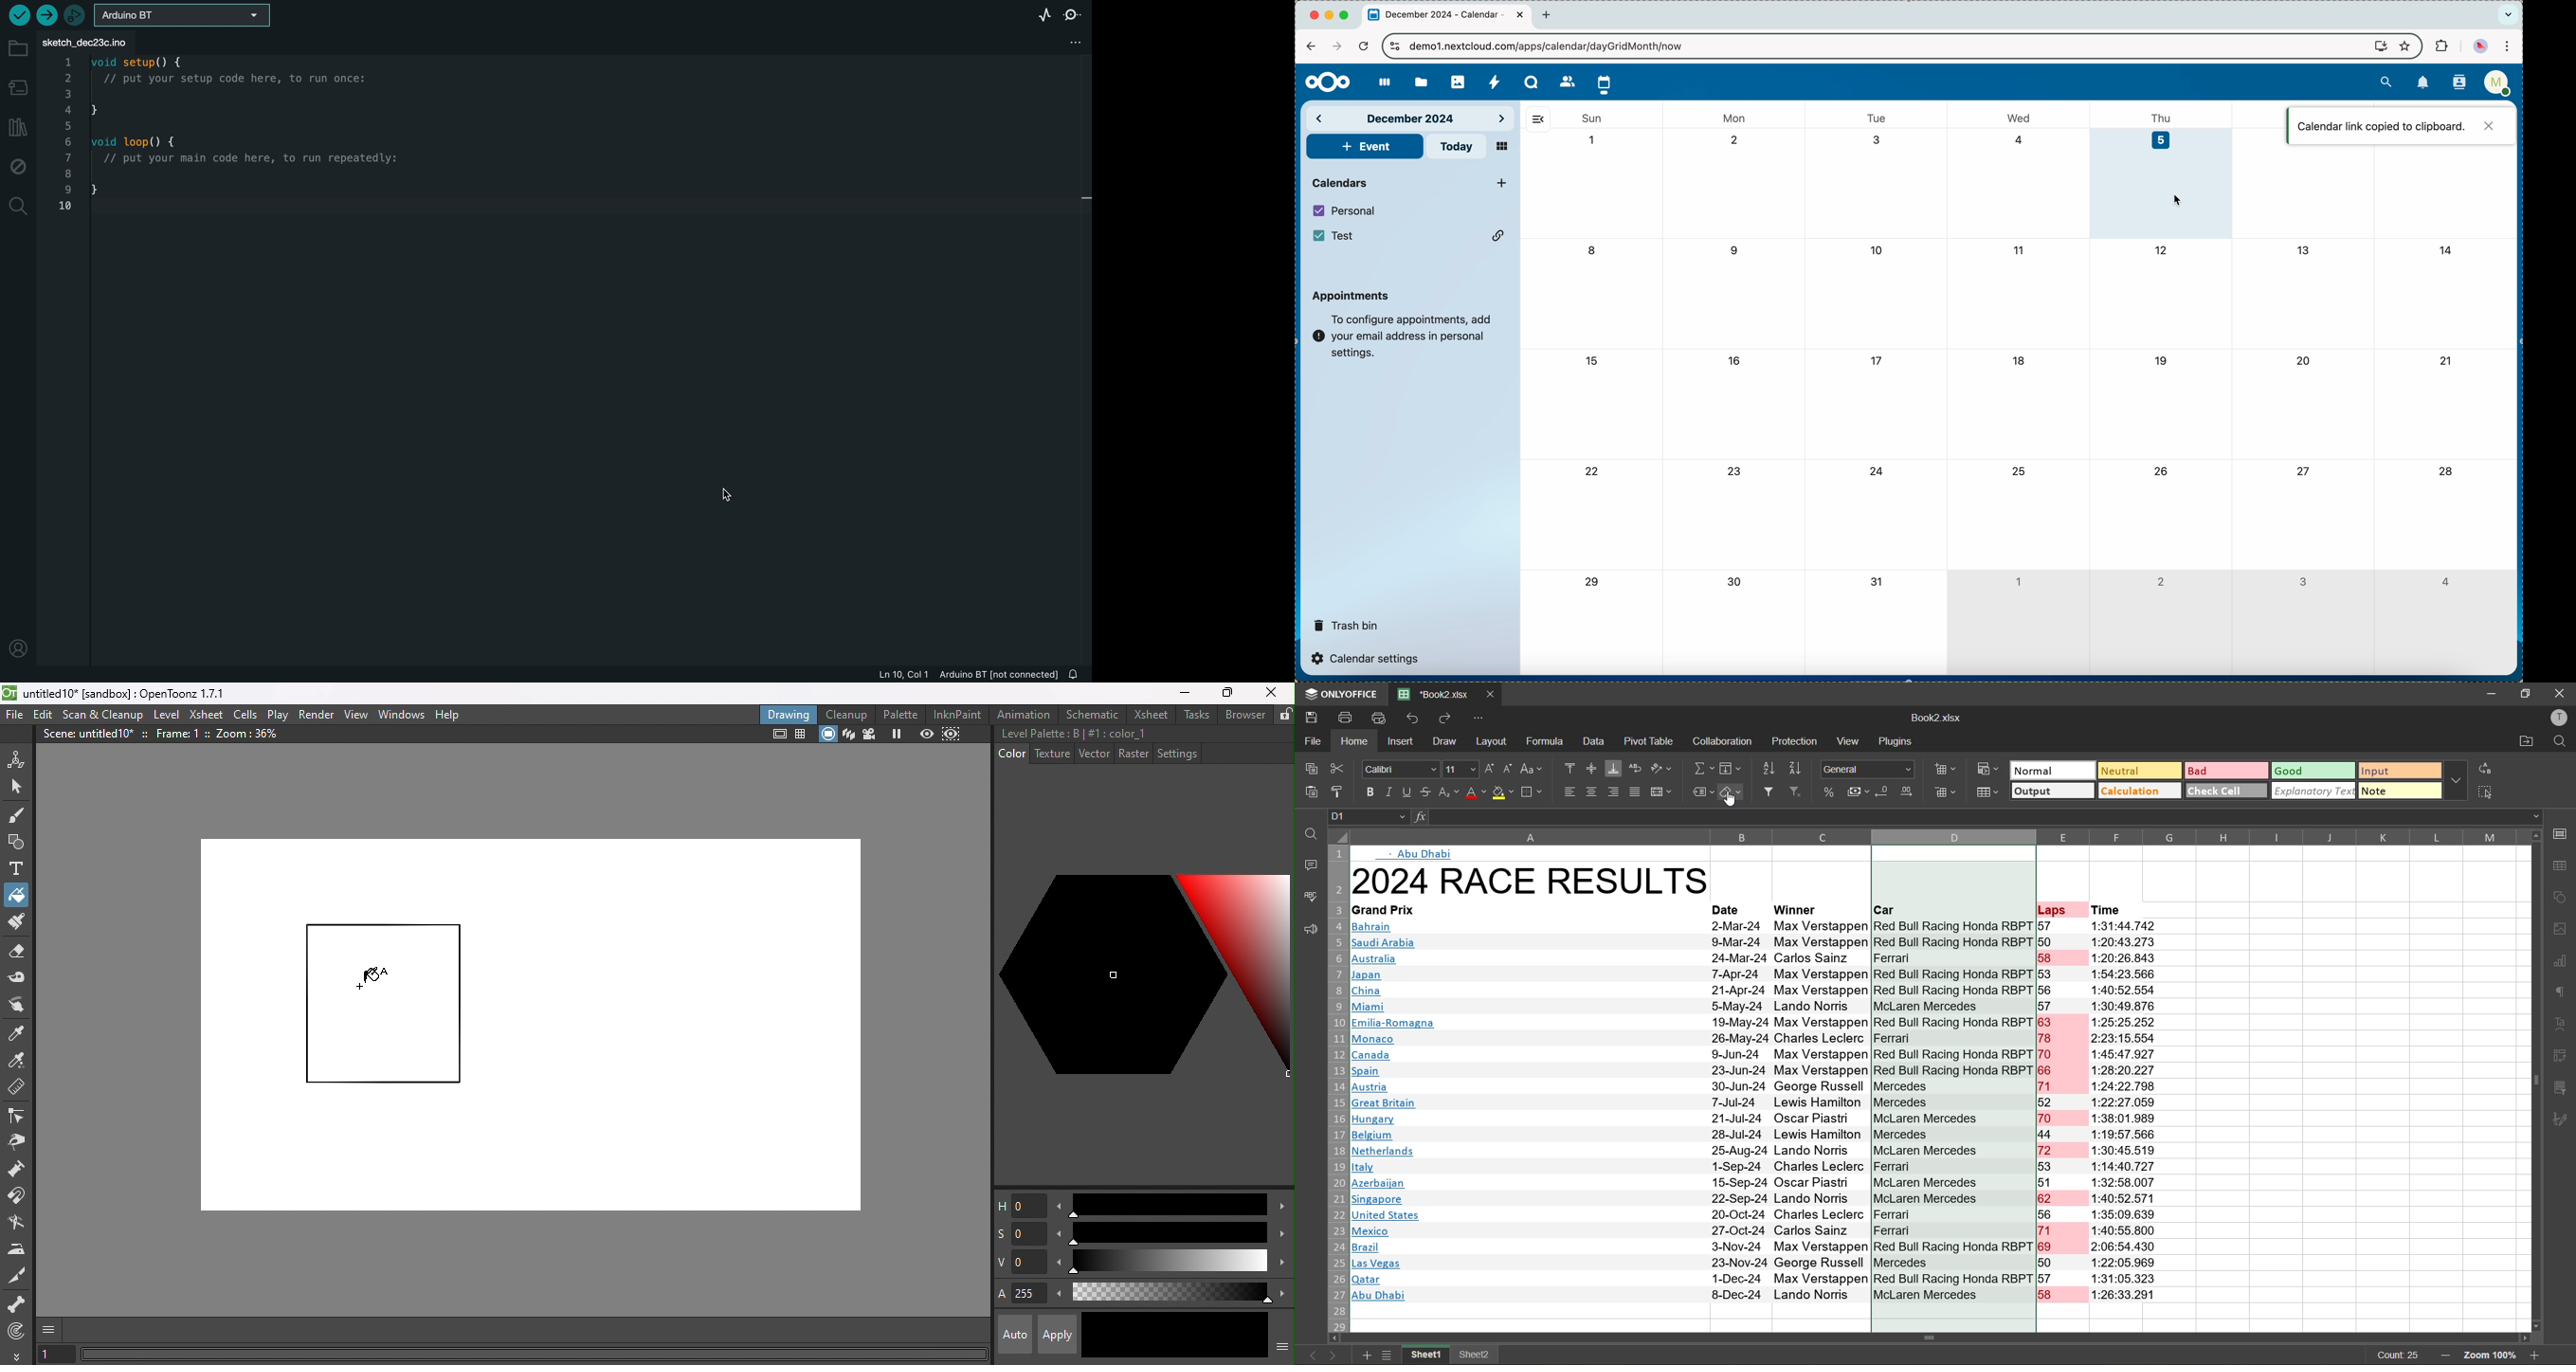 The image size is (2576, 1372). I want to click on maximize, so click(1346, 15).